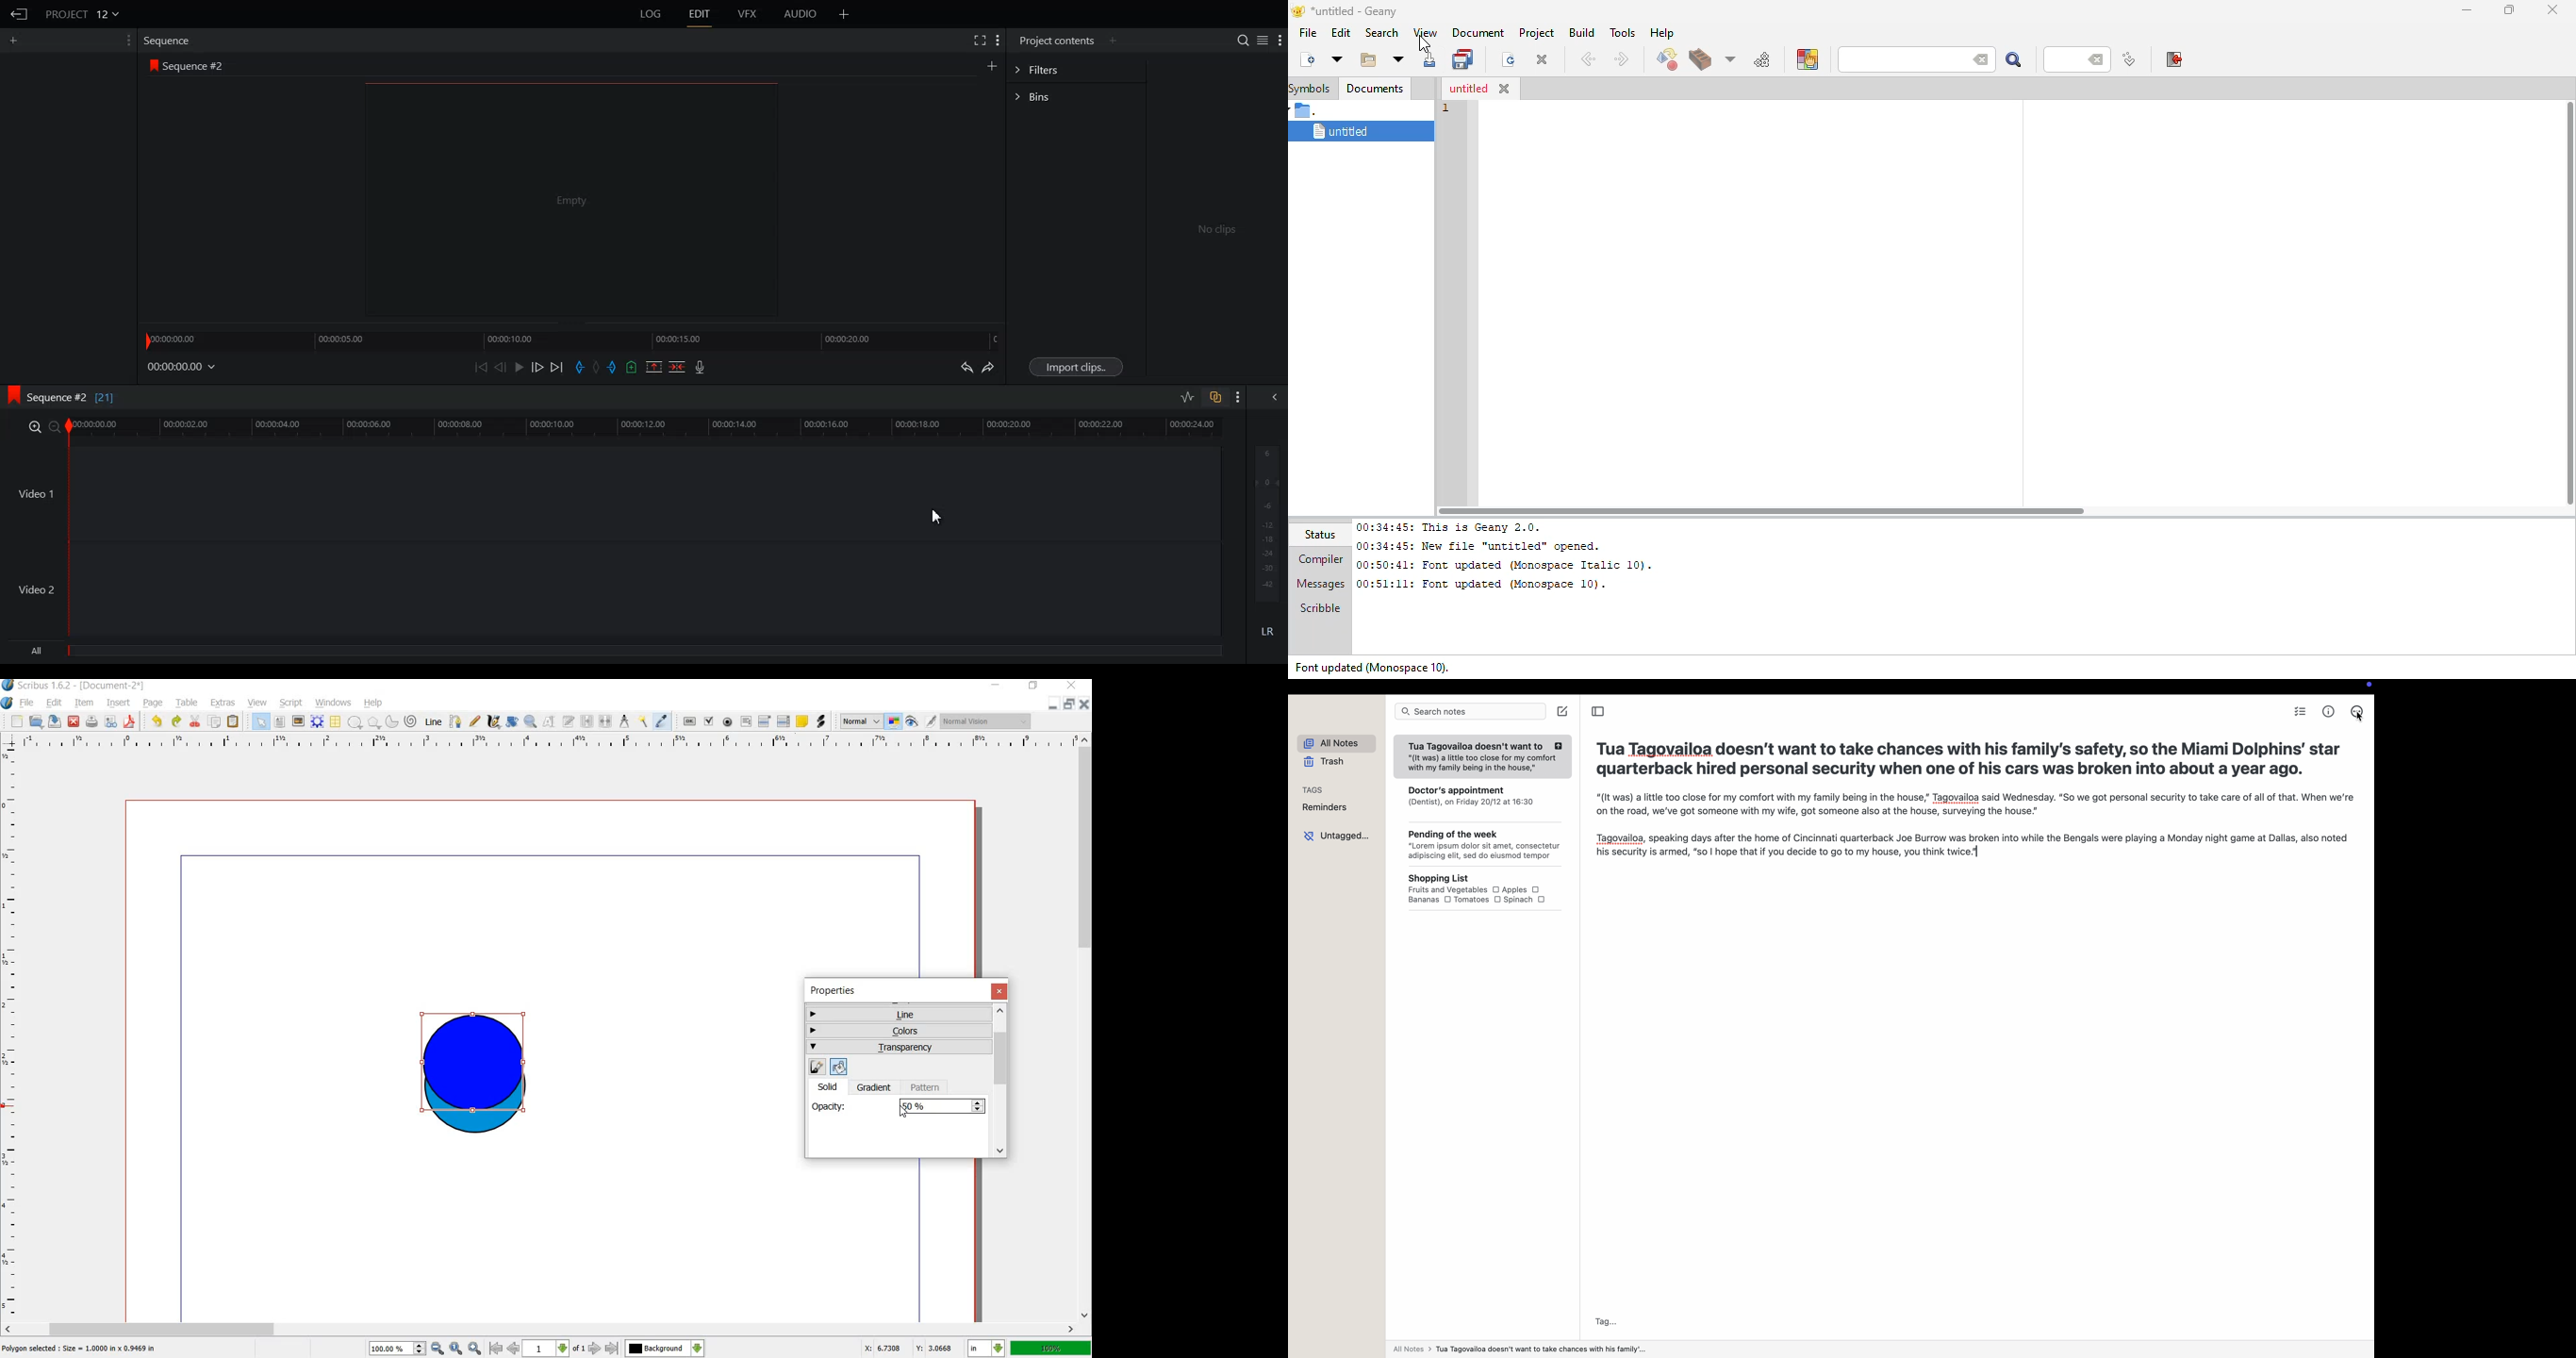 The height and width of the screenshot is (1372, 2576). Describe the element at coordinates (548, 745) in the screenshot. I see `ruler` at that location.